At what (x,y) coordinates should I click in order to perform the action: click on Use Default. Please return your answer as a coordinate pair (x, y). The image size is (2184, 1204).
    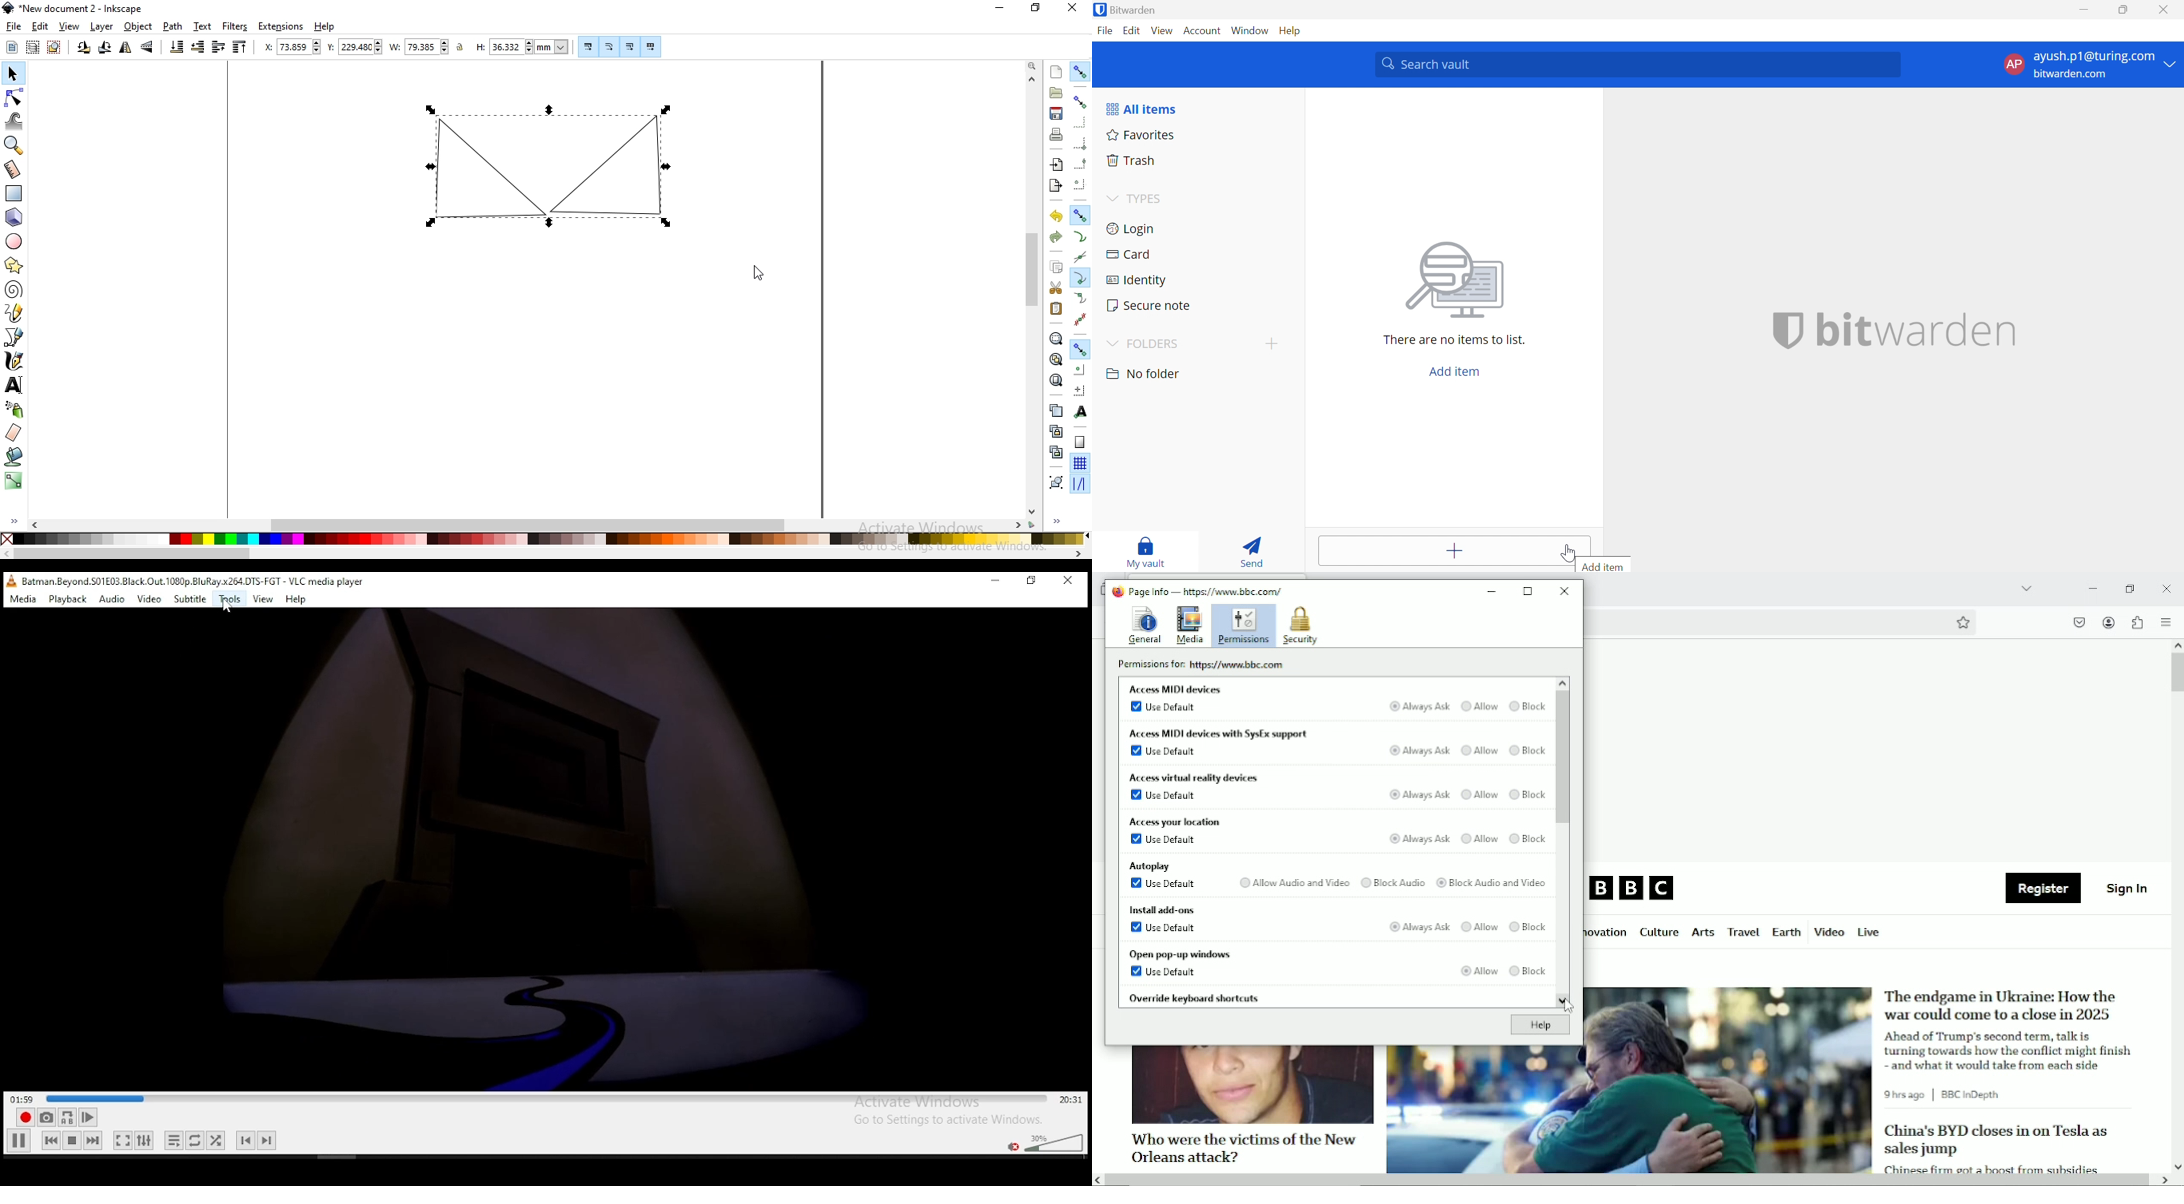
    Looking at the image, I should click on (1169, 926).